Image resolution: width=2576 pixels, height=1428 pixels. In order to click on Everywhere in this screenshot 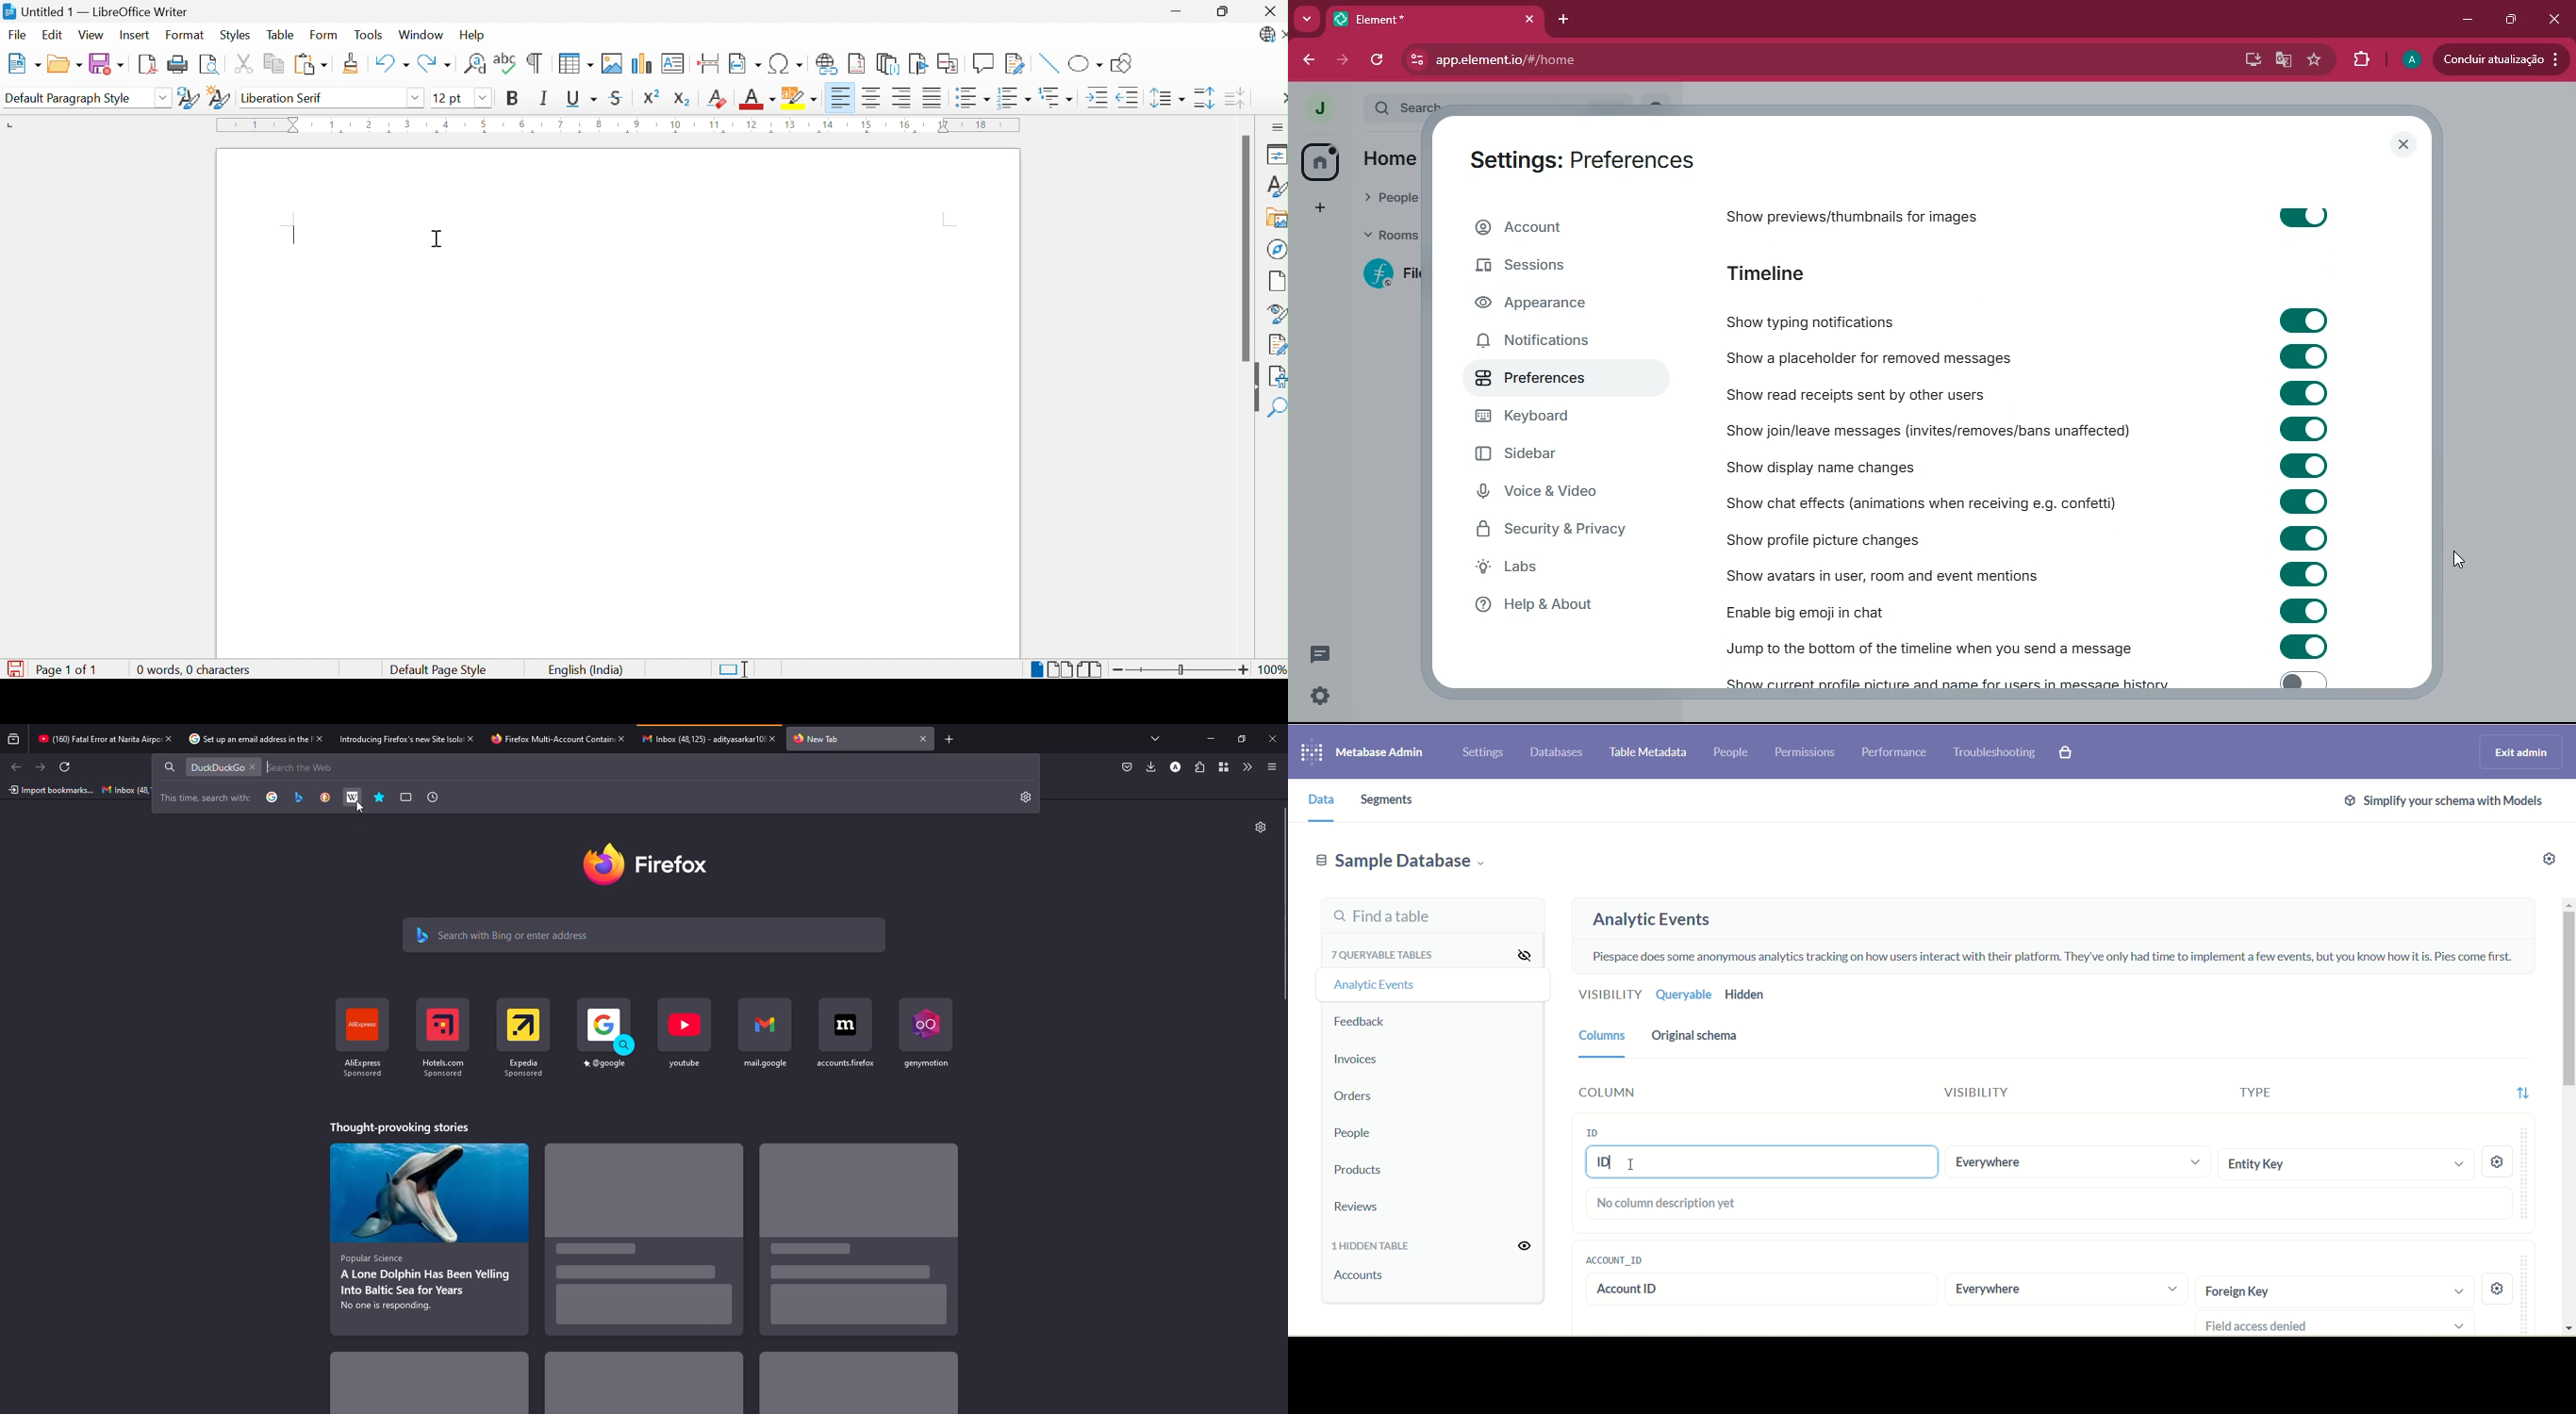, I will do `click(2076, 1164)`.